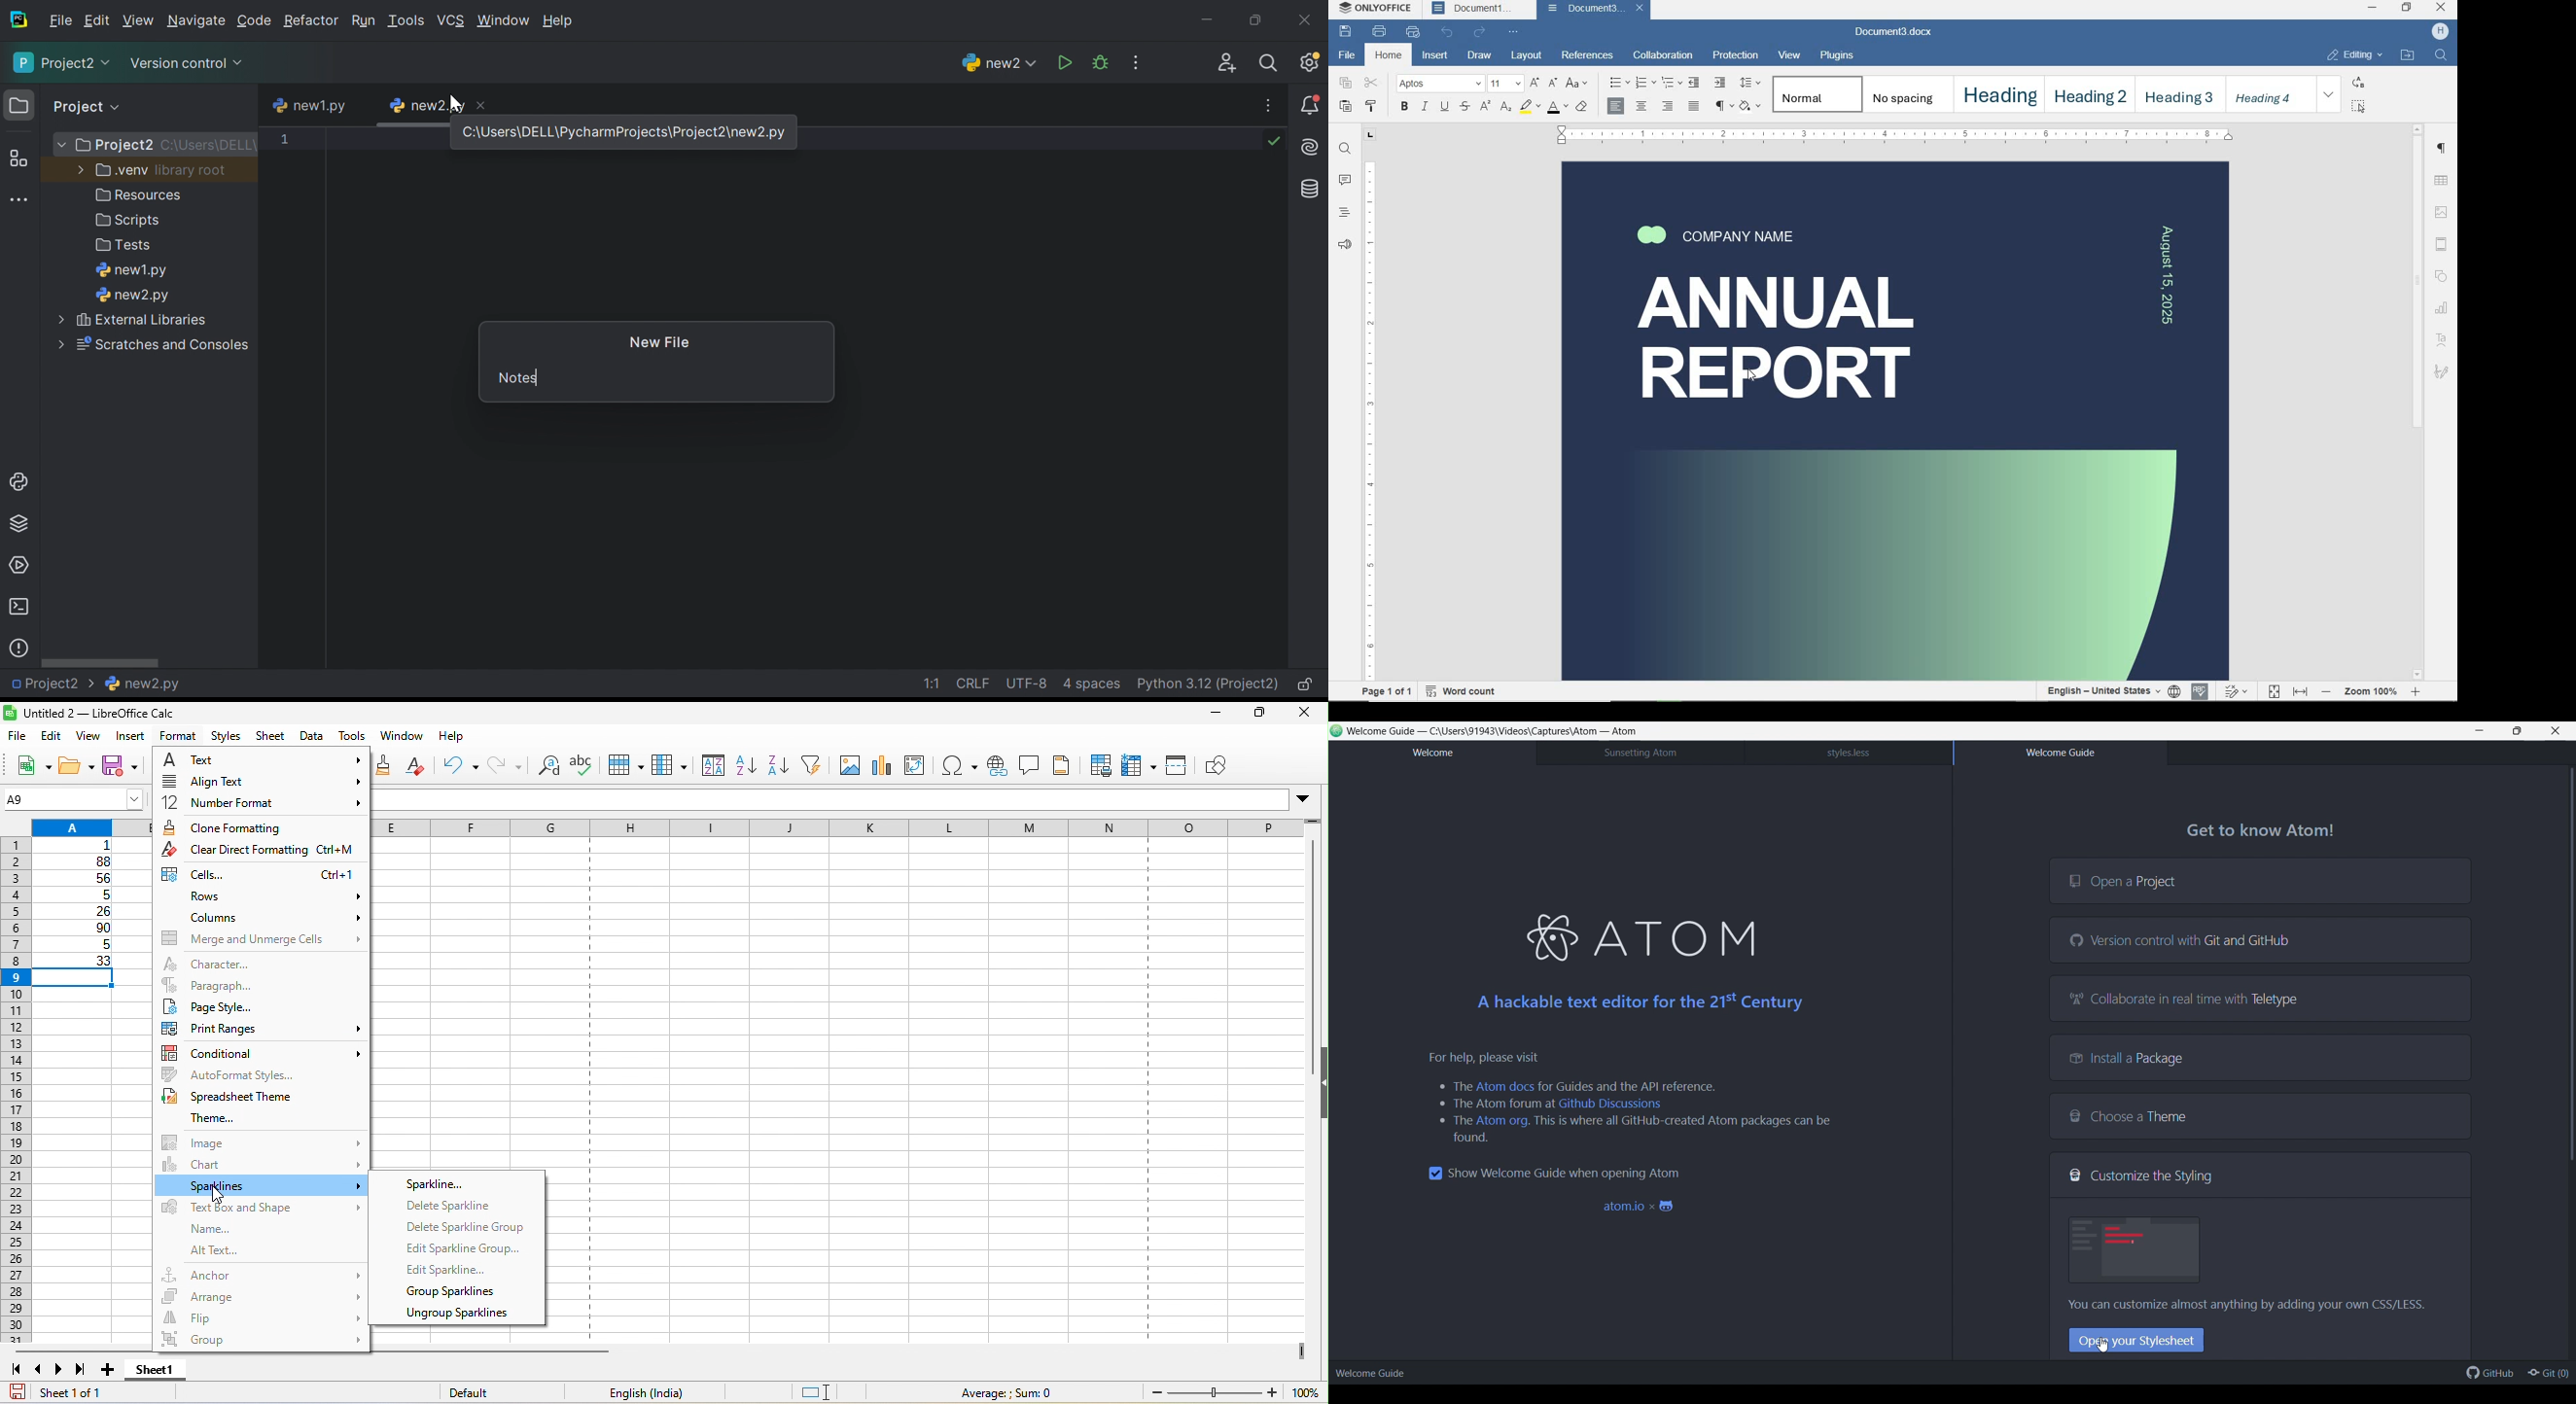  I want to click on plugins, so click(1839, 55).